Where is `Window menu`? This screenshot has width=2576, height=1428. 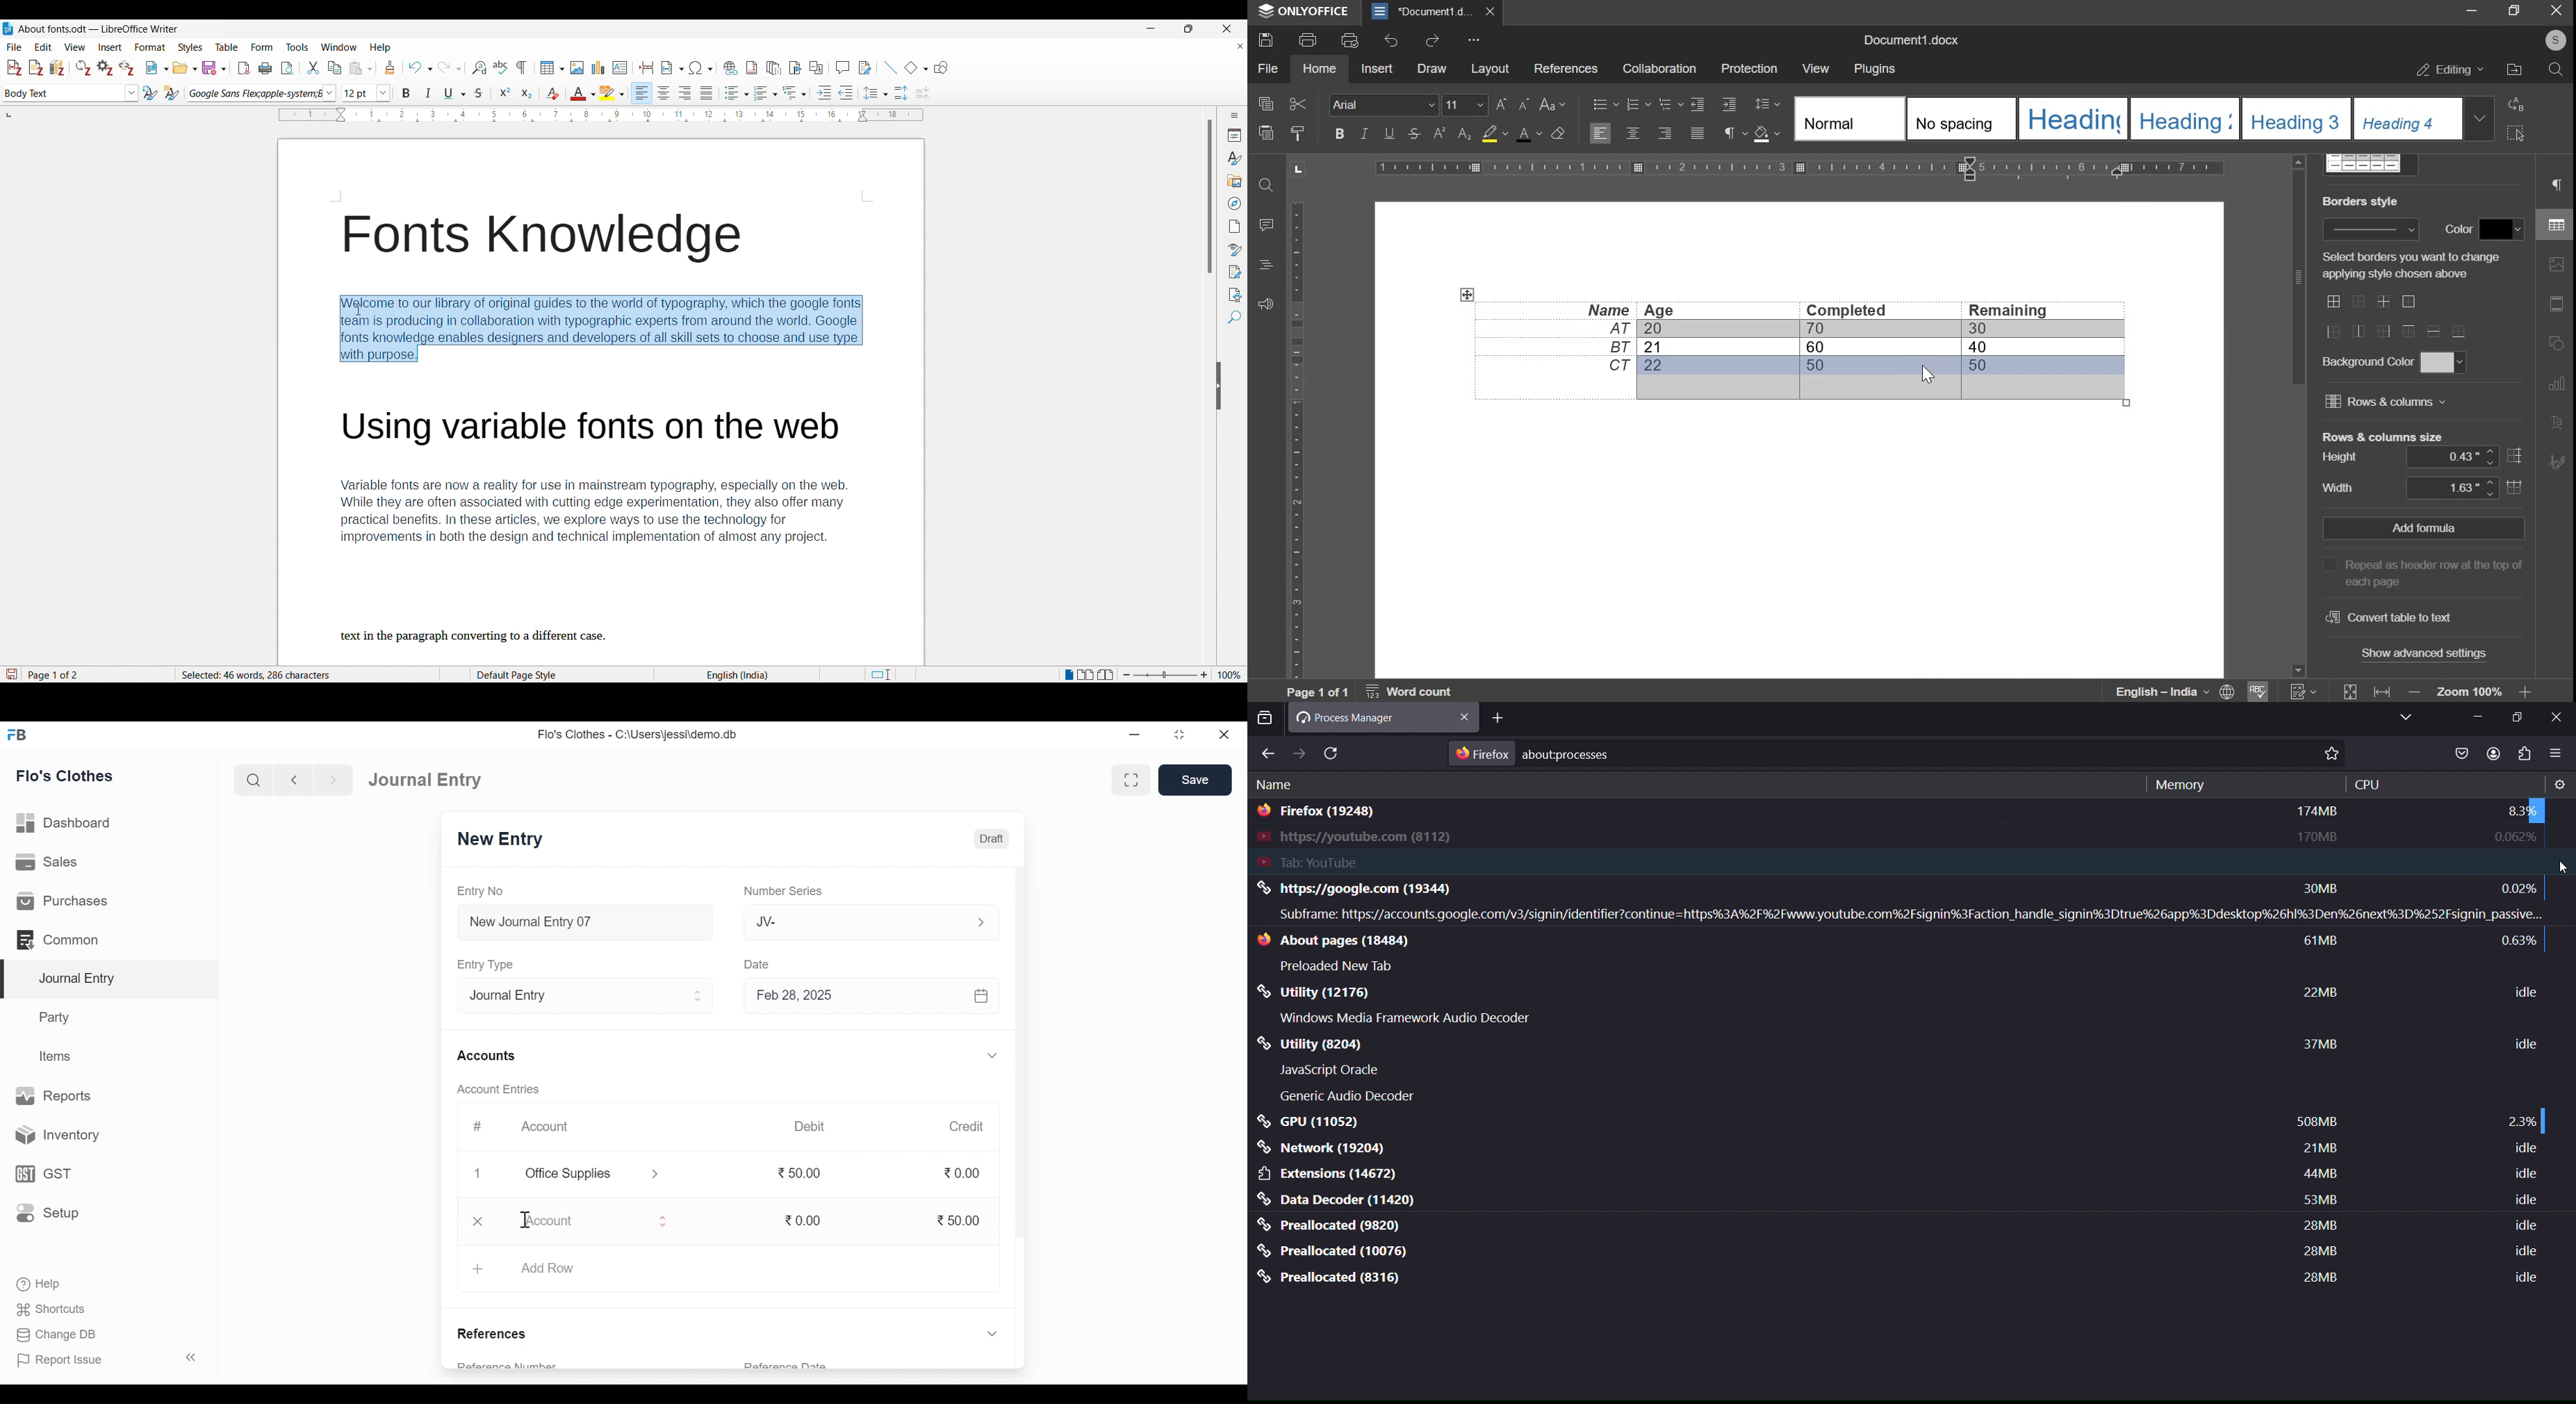 Window menu is located at coordinates (339, 47).